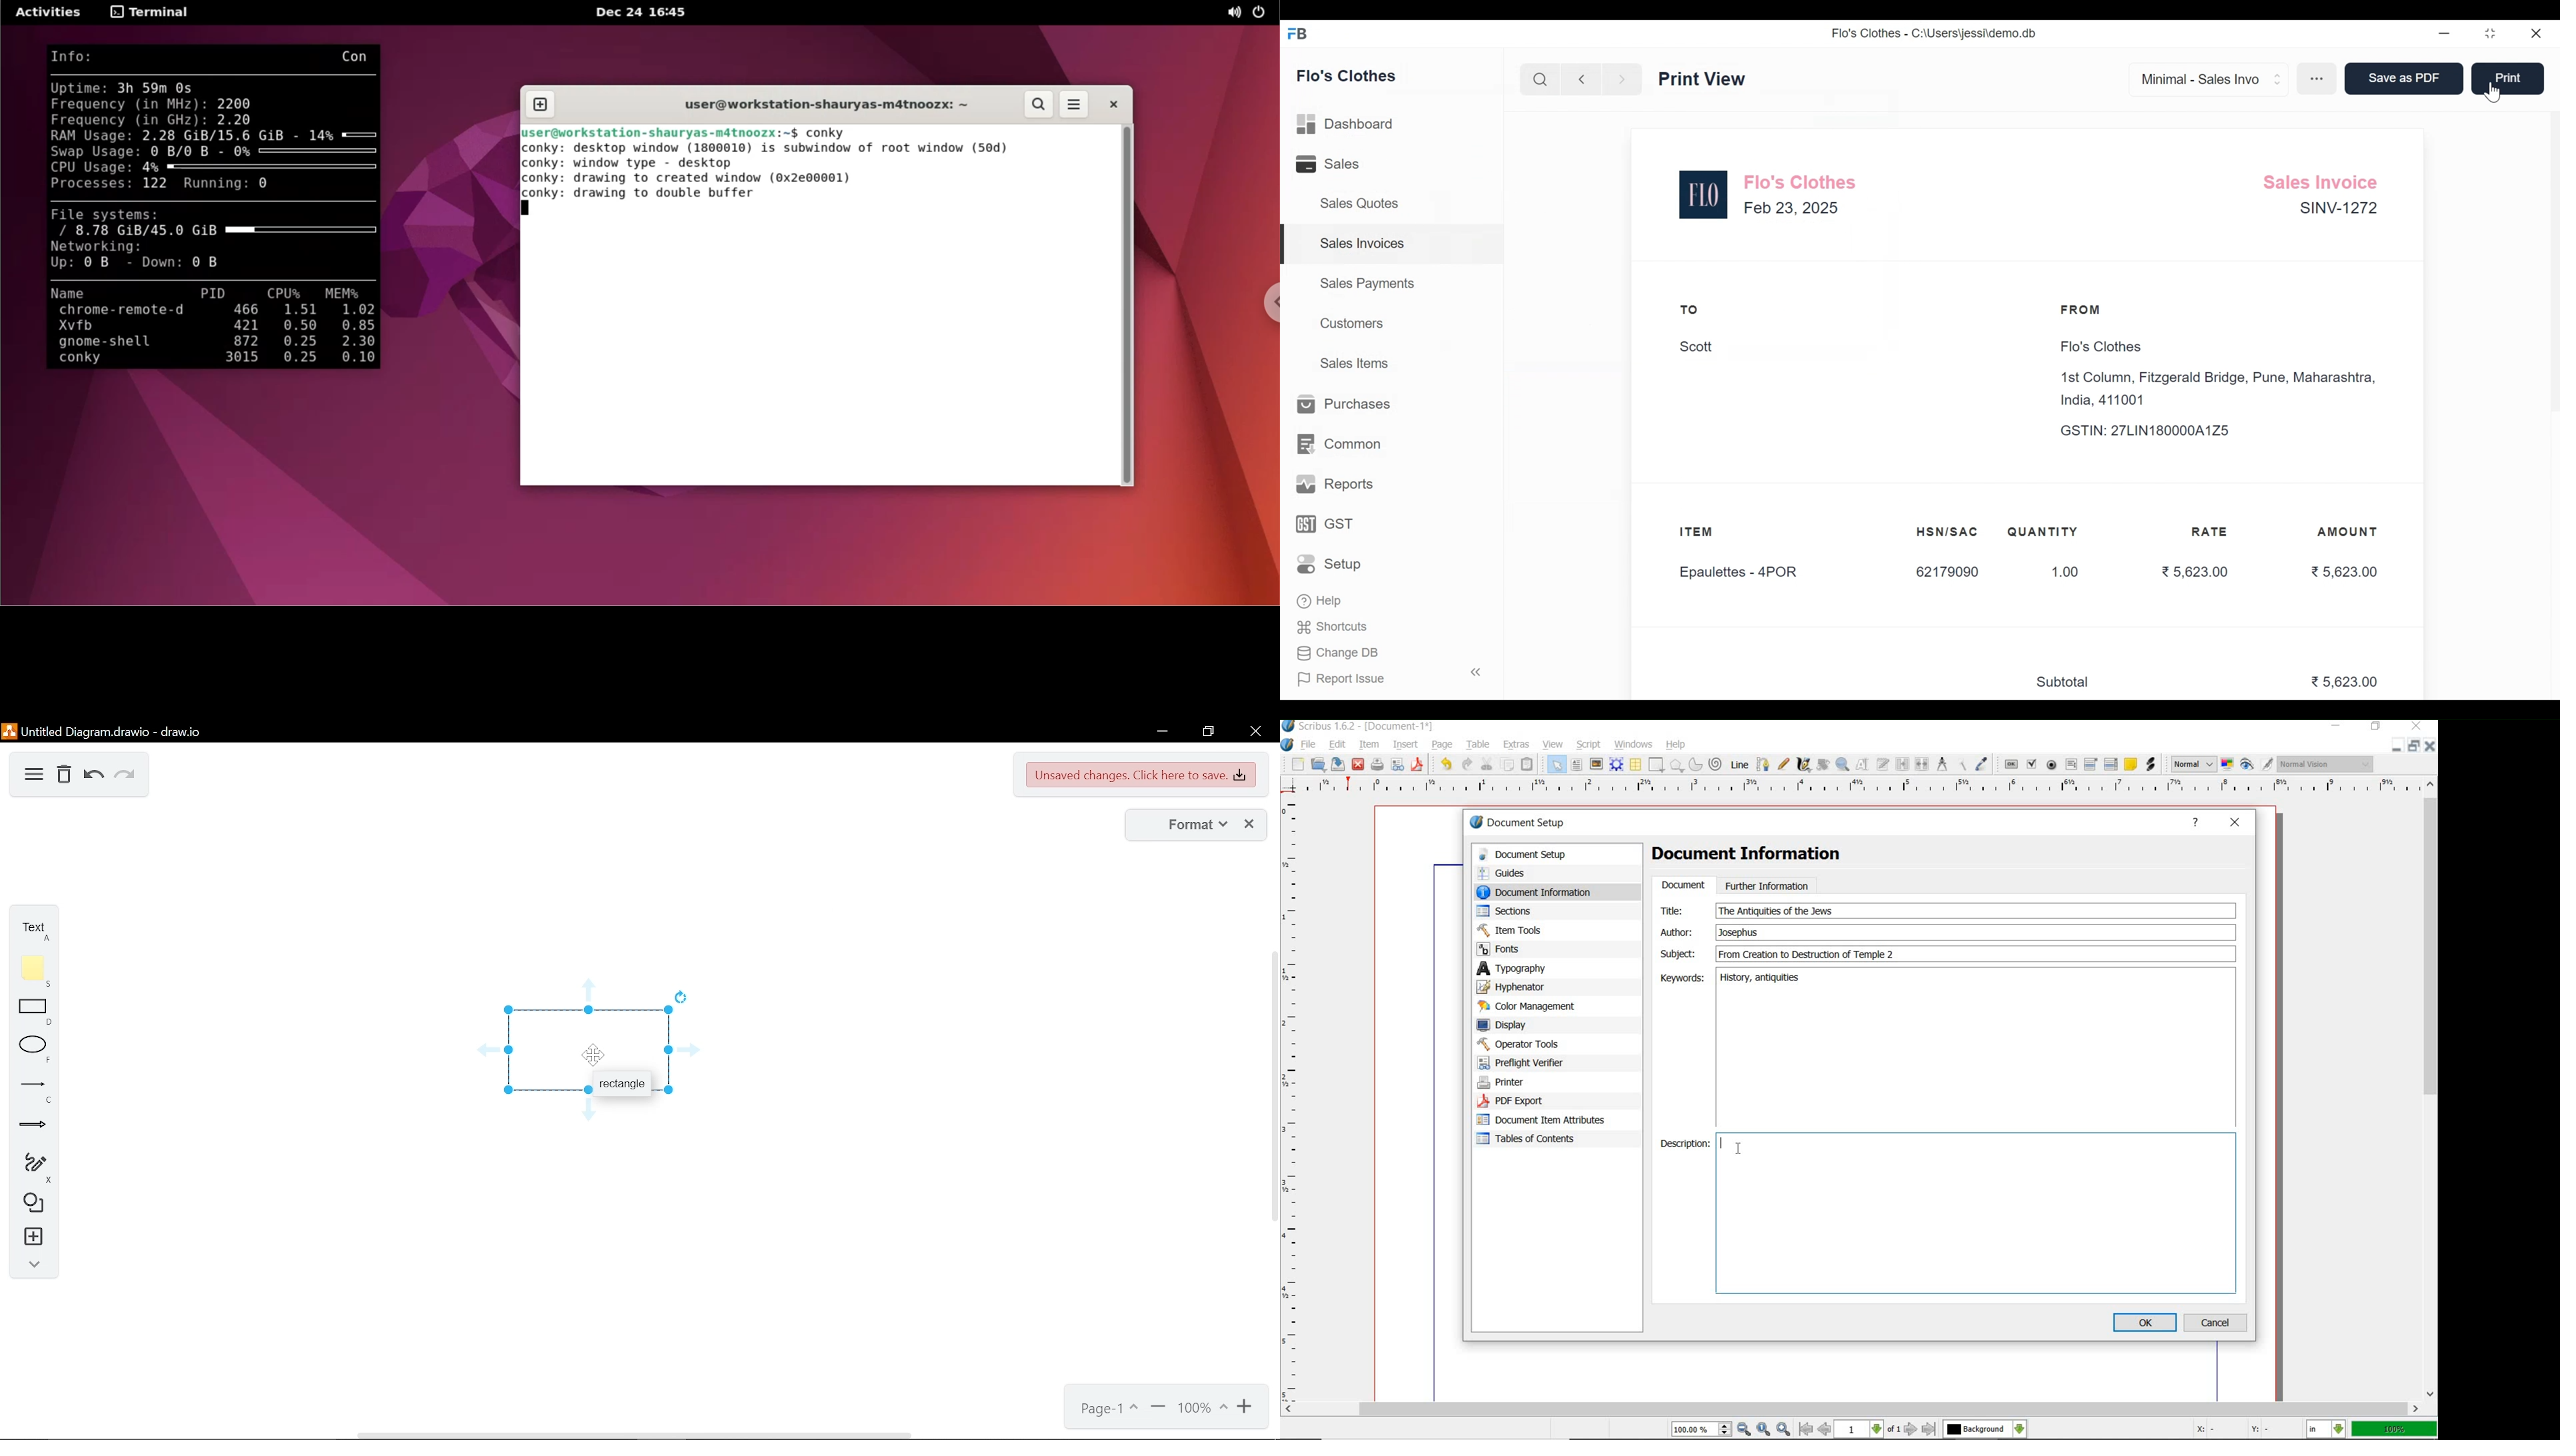  What do you see at coordinates (1681, 910) in the screenshot?
I see `Title` at bounding box center [1681, 910].